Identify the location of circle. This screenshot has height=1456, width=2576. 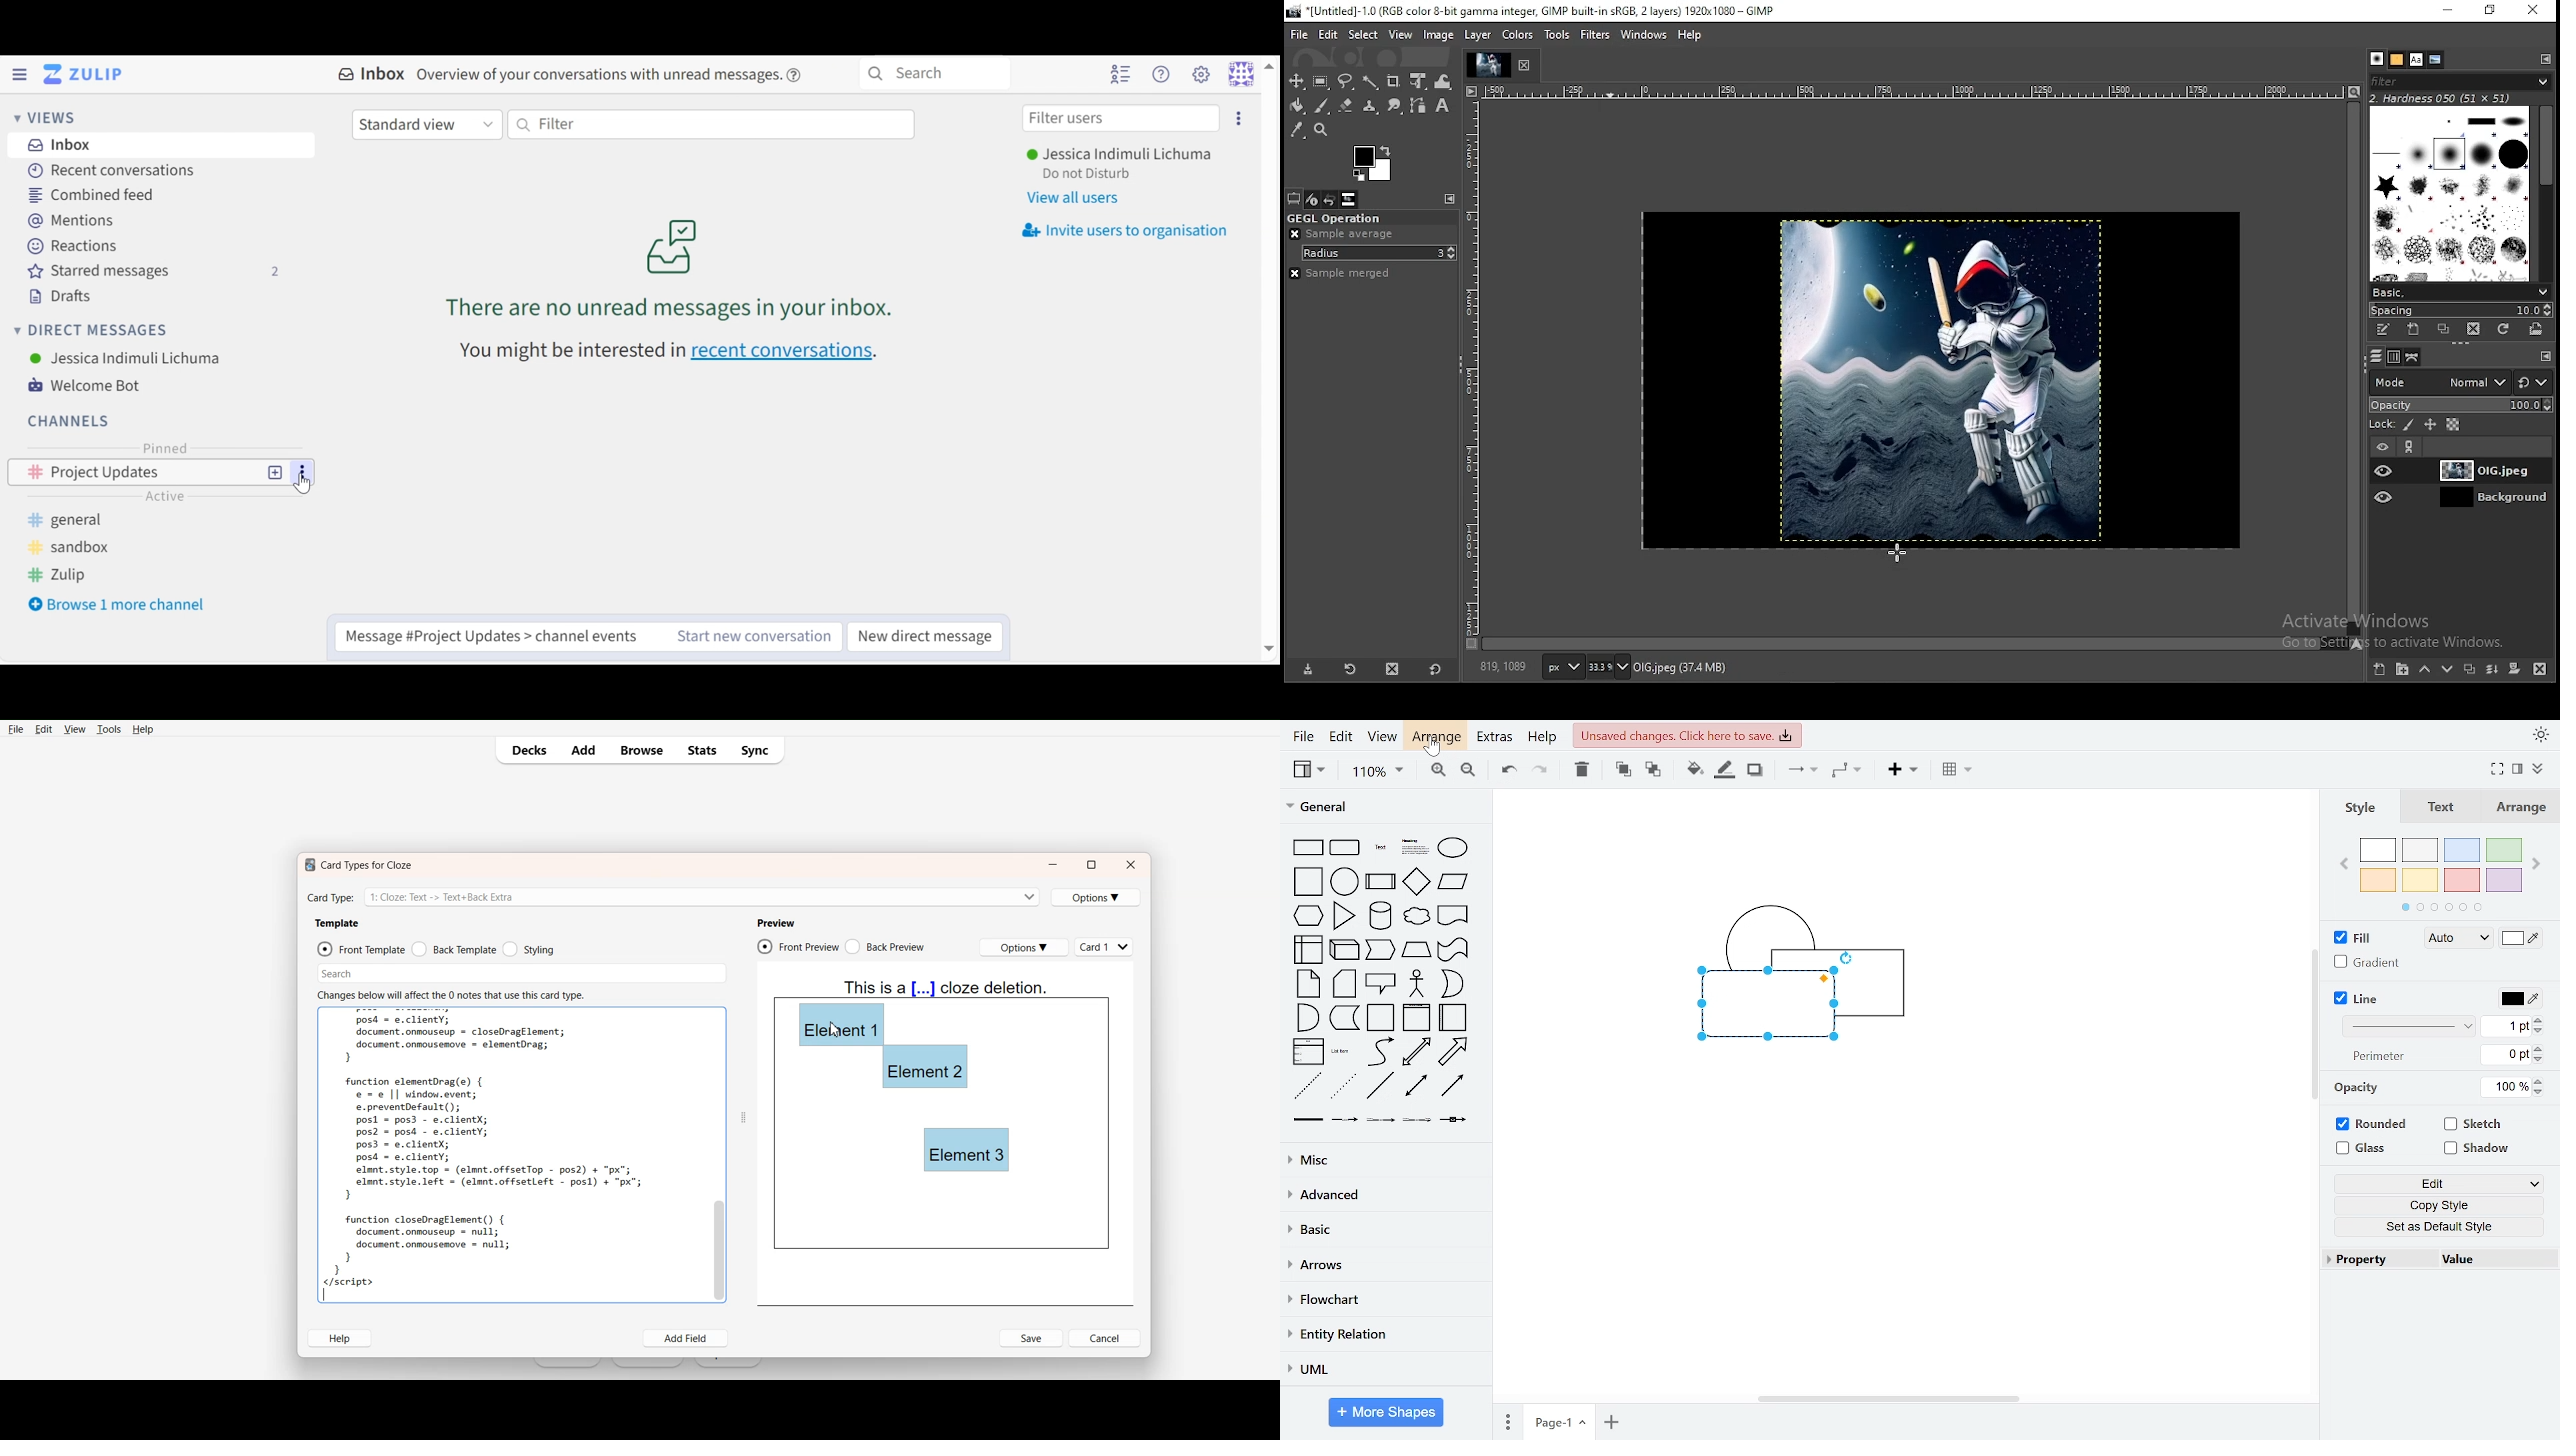
(1345, 883).